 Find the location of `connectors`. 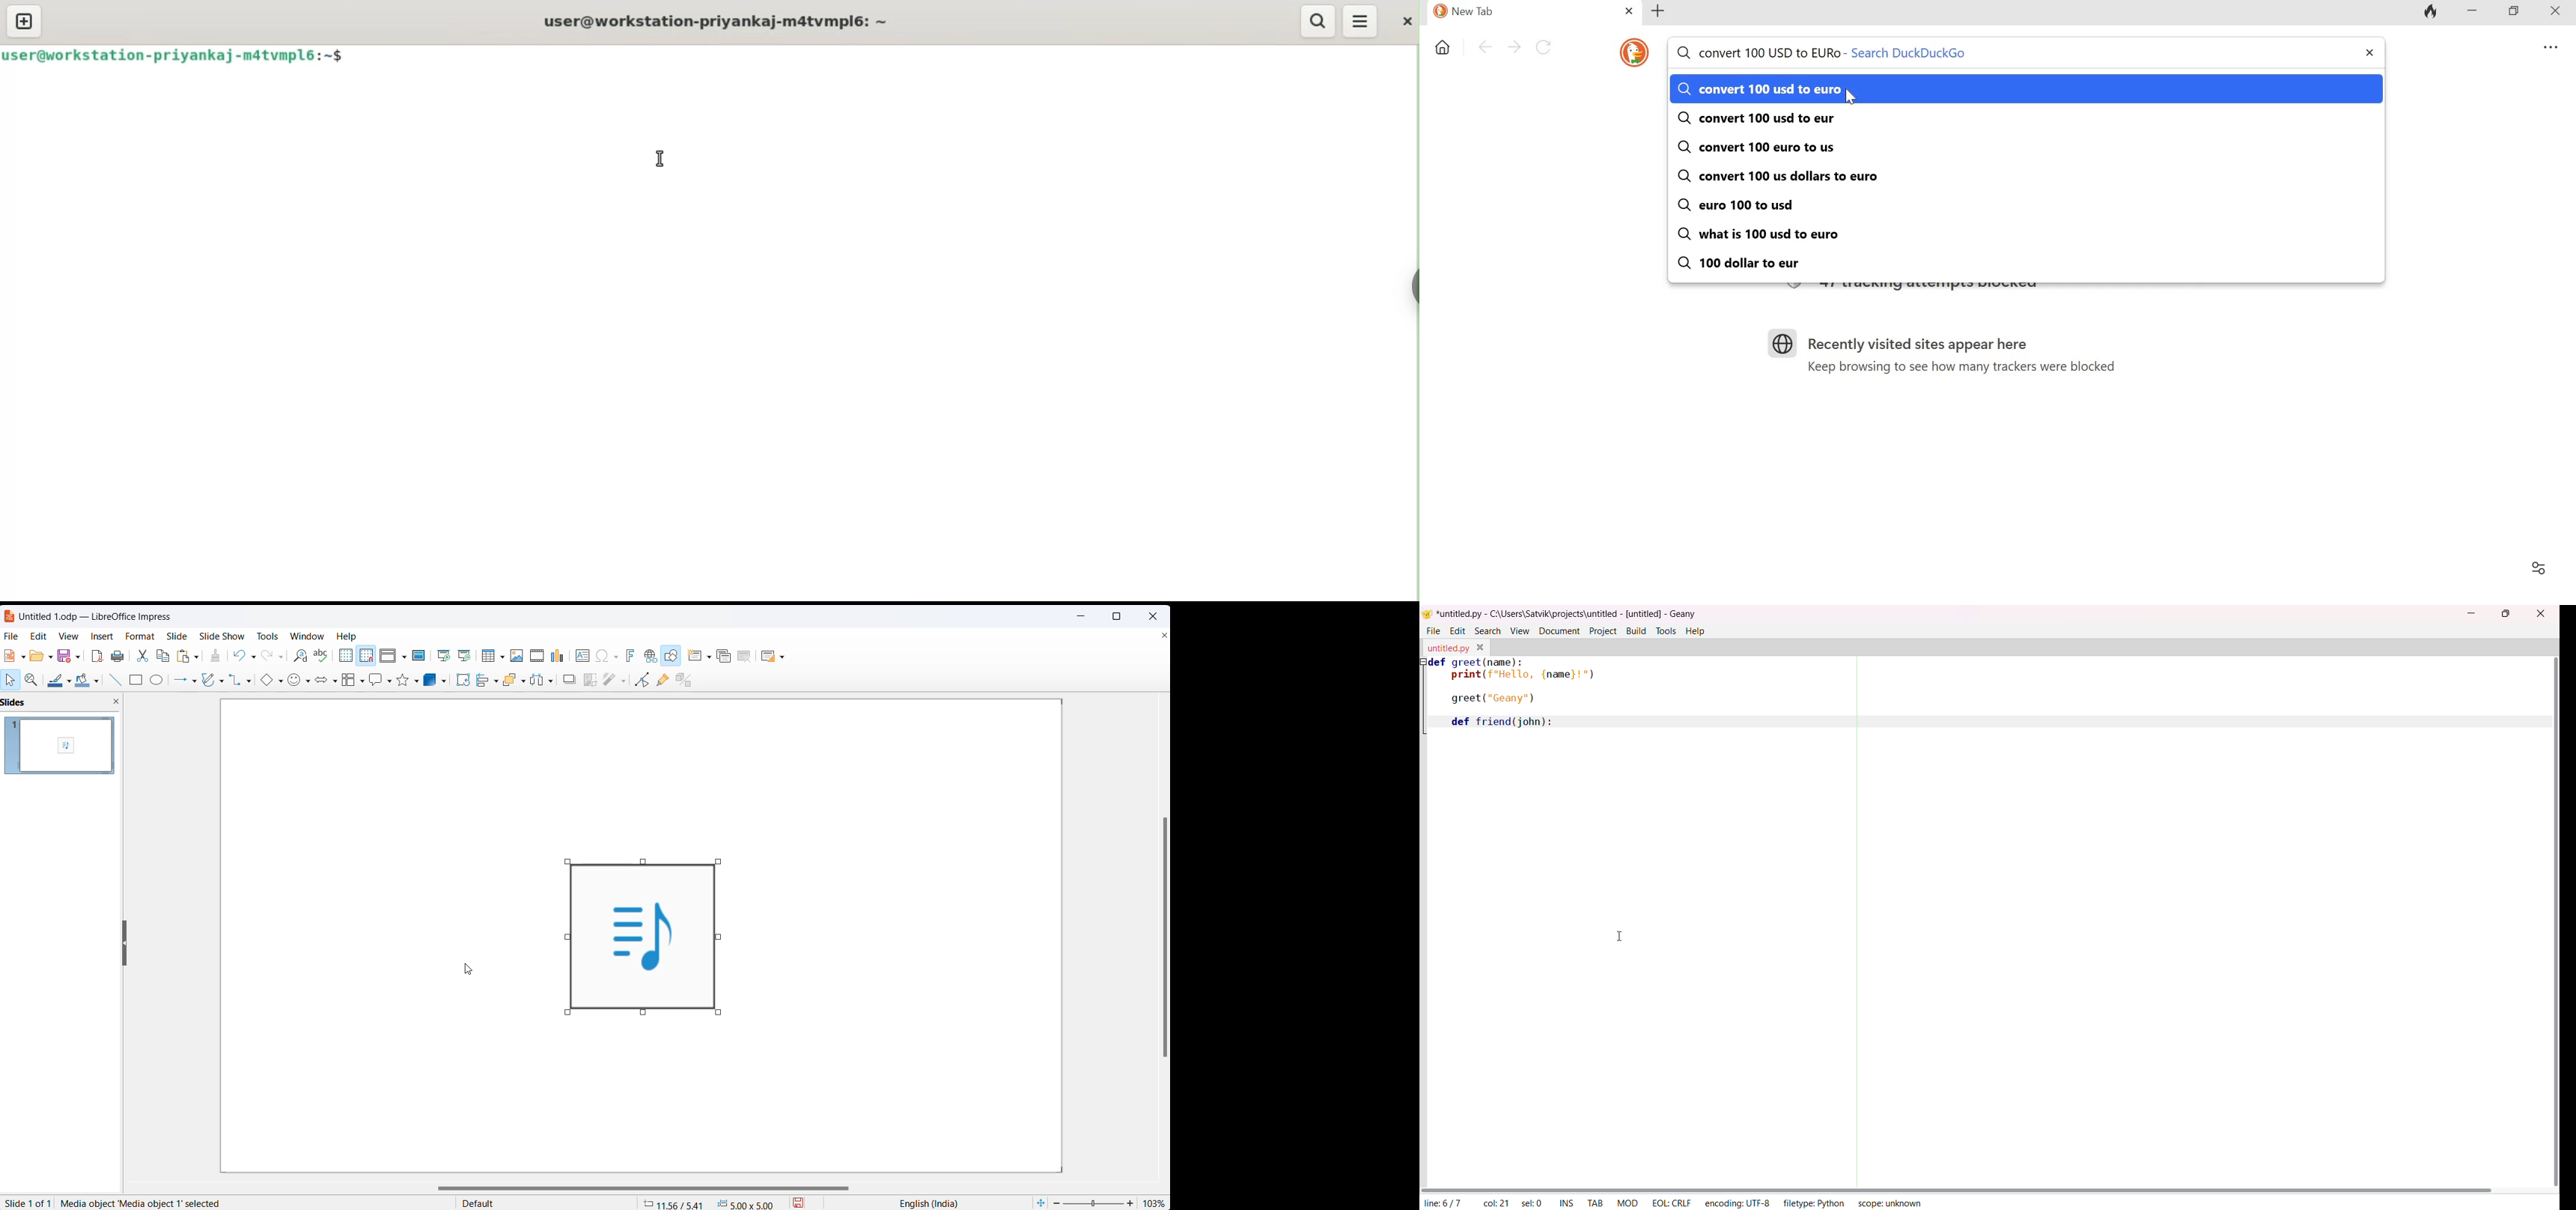

connectors is located at coordinates (236, 682).